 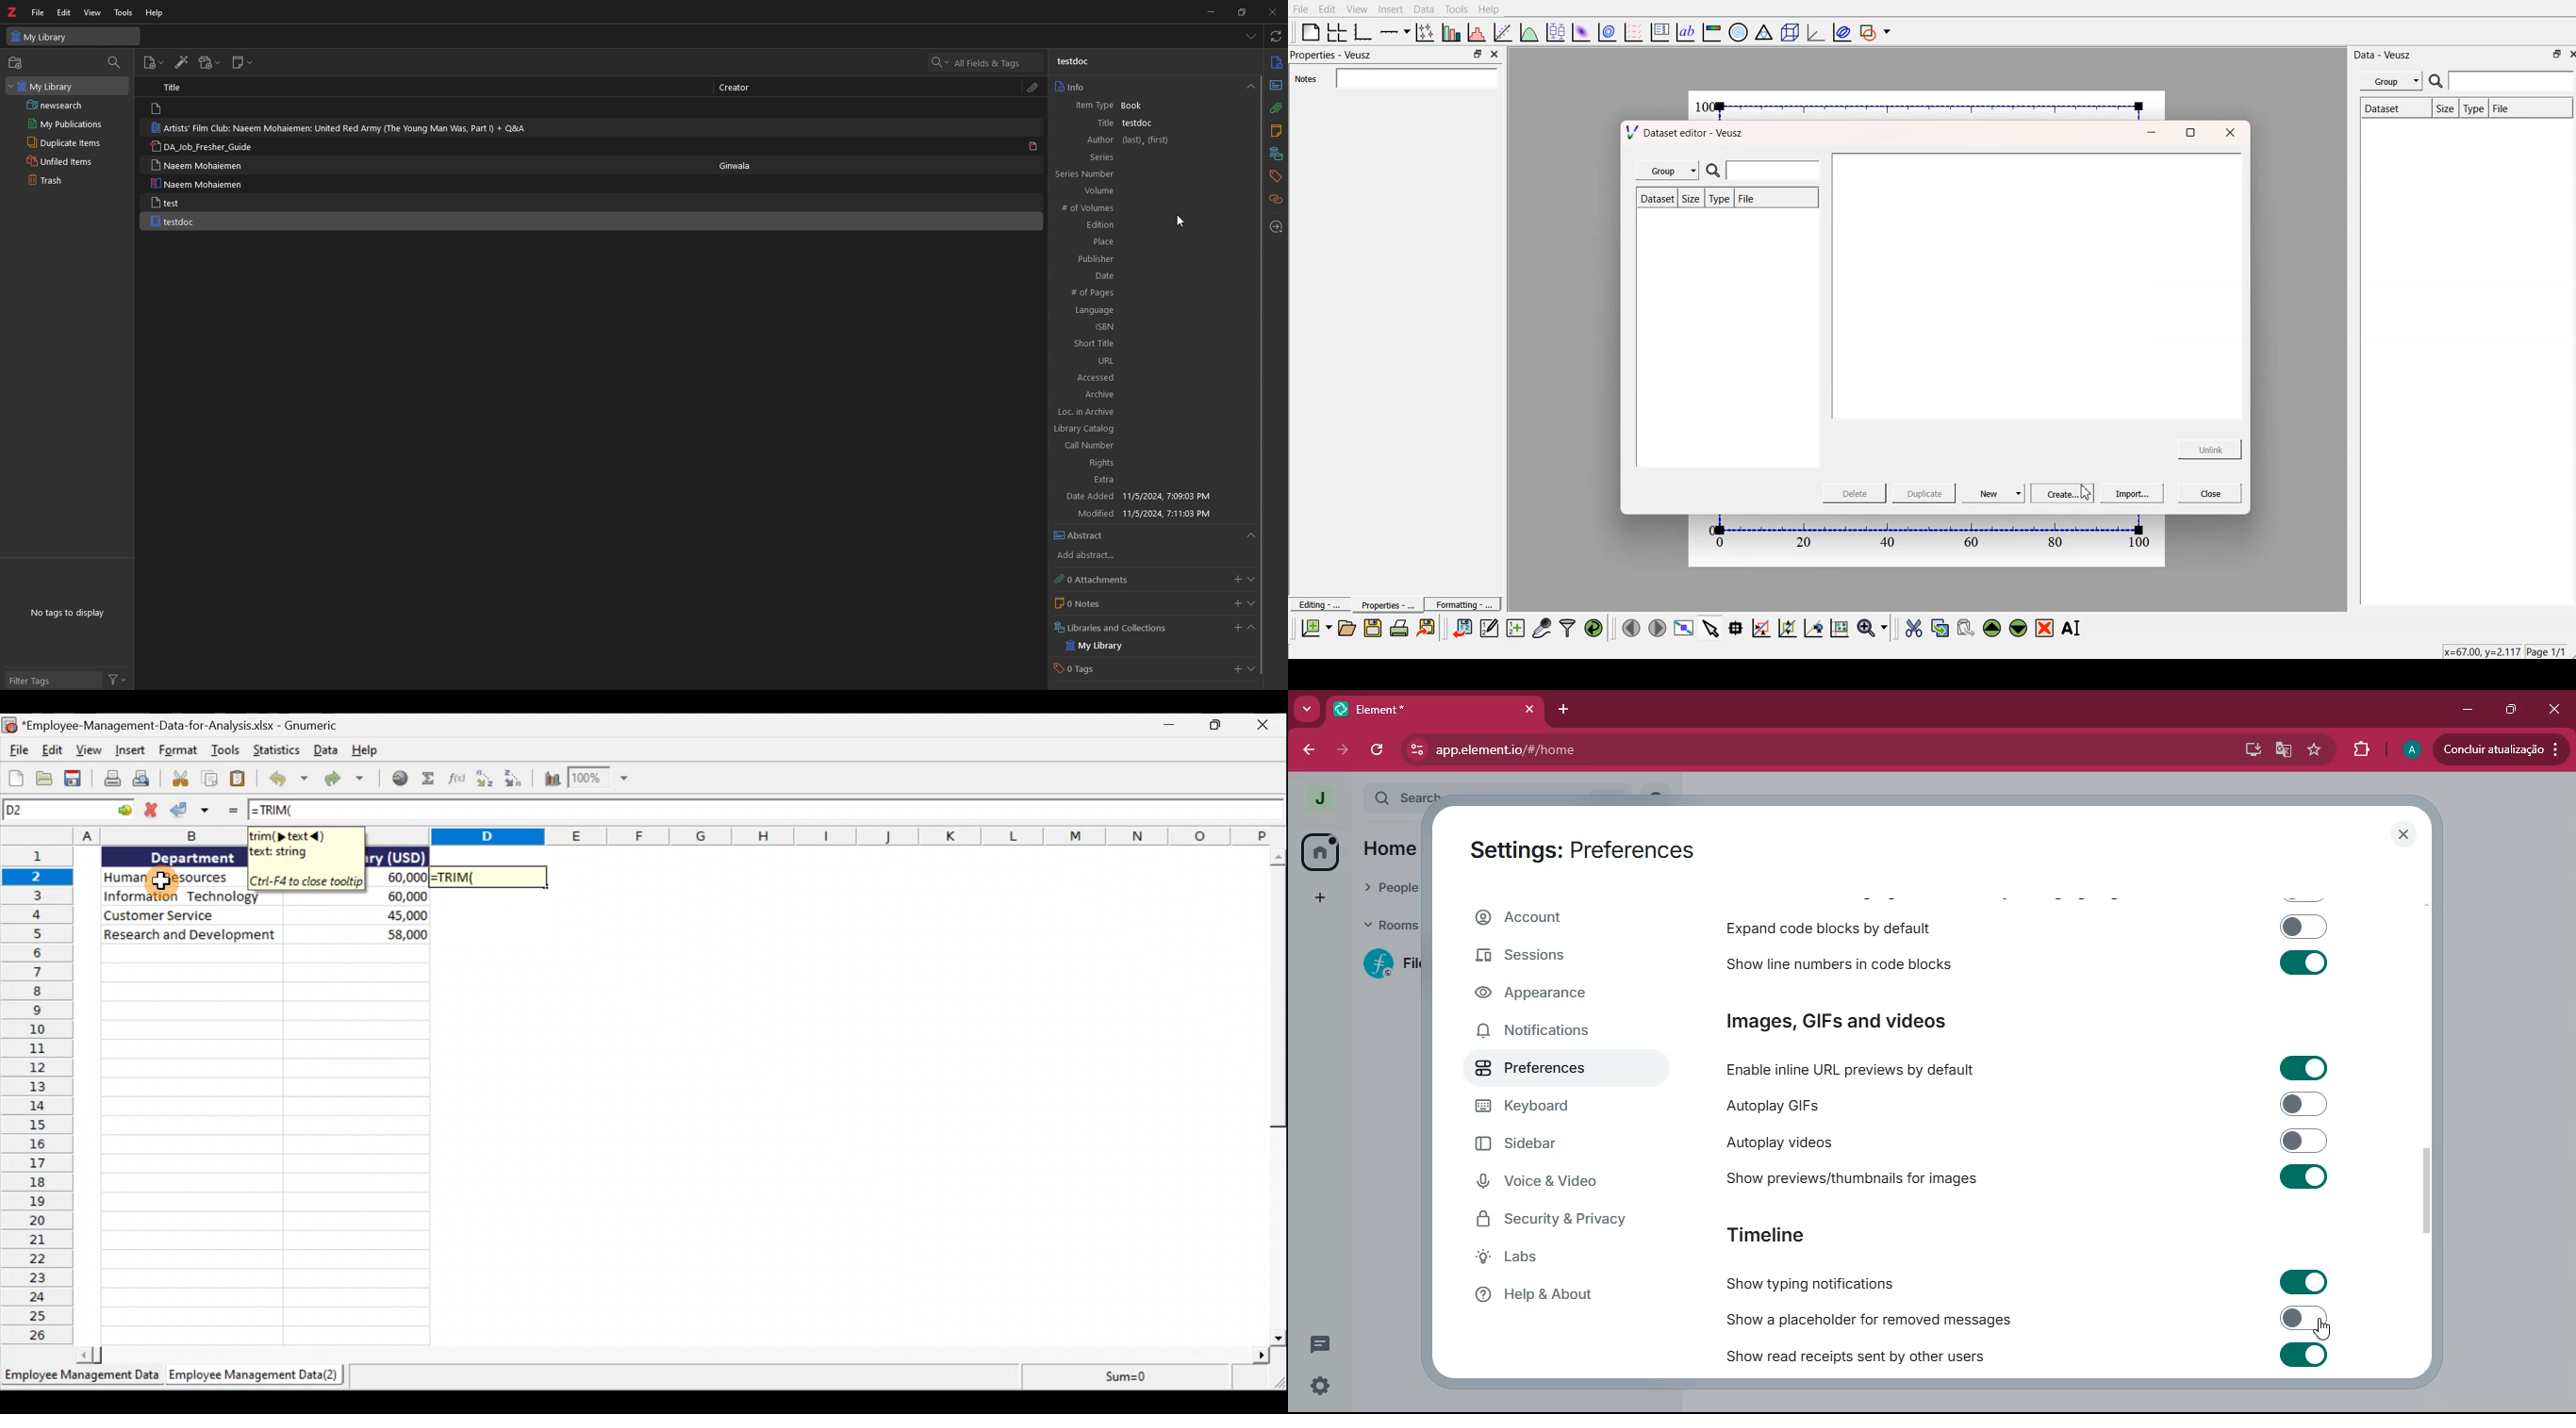 What do you see at coordinates (68, 105) in the screenshot?
I see `newsearch` at bounding box center [68, 105].